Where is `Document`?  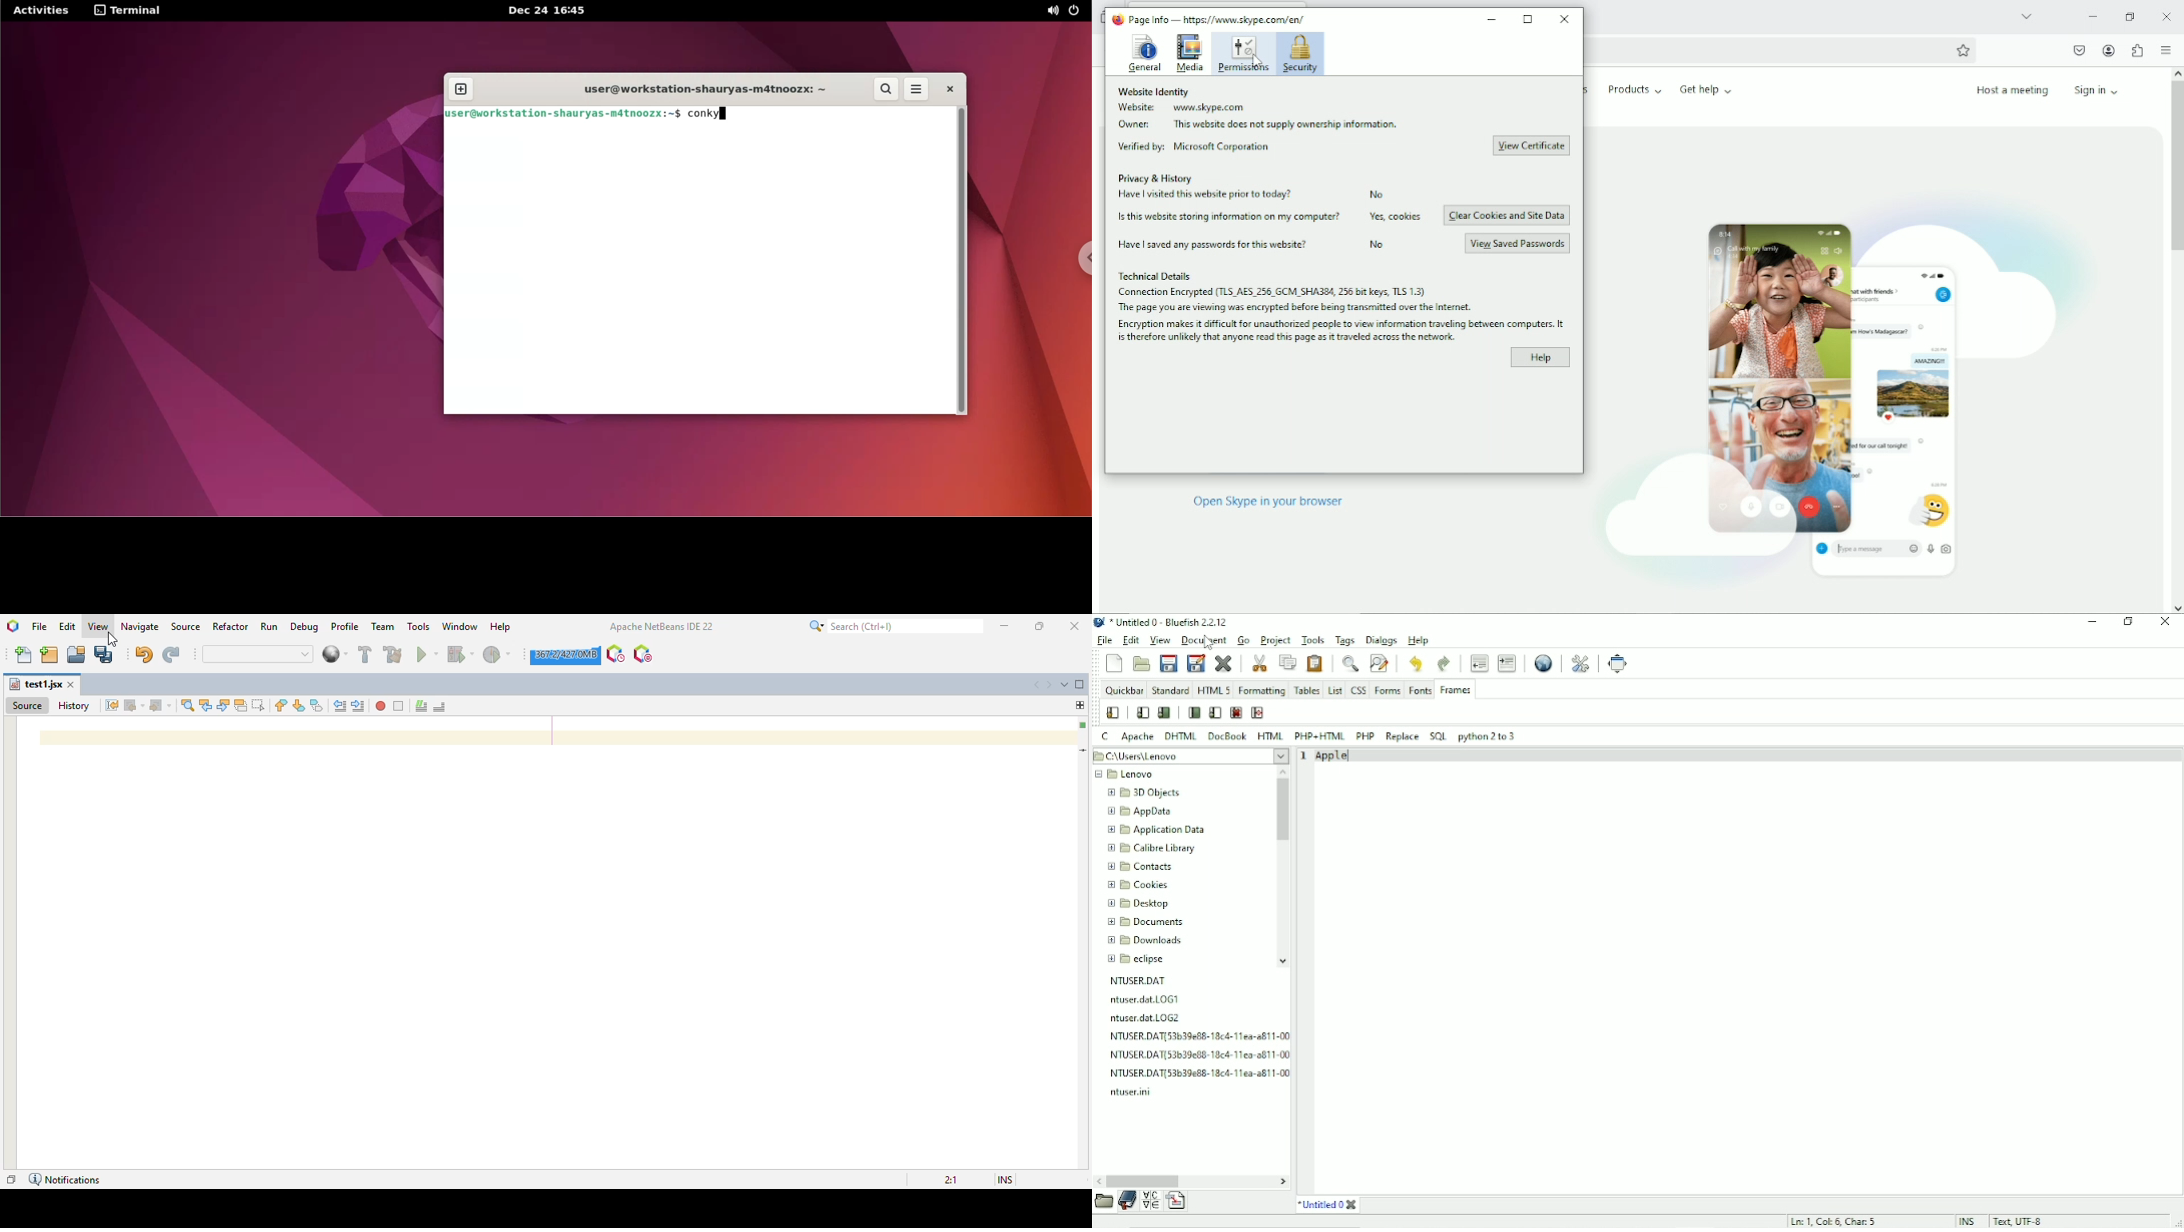
Document is located at coordinates (1204, 641).